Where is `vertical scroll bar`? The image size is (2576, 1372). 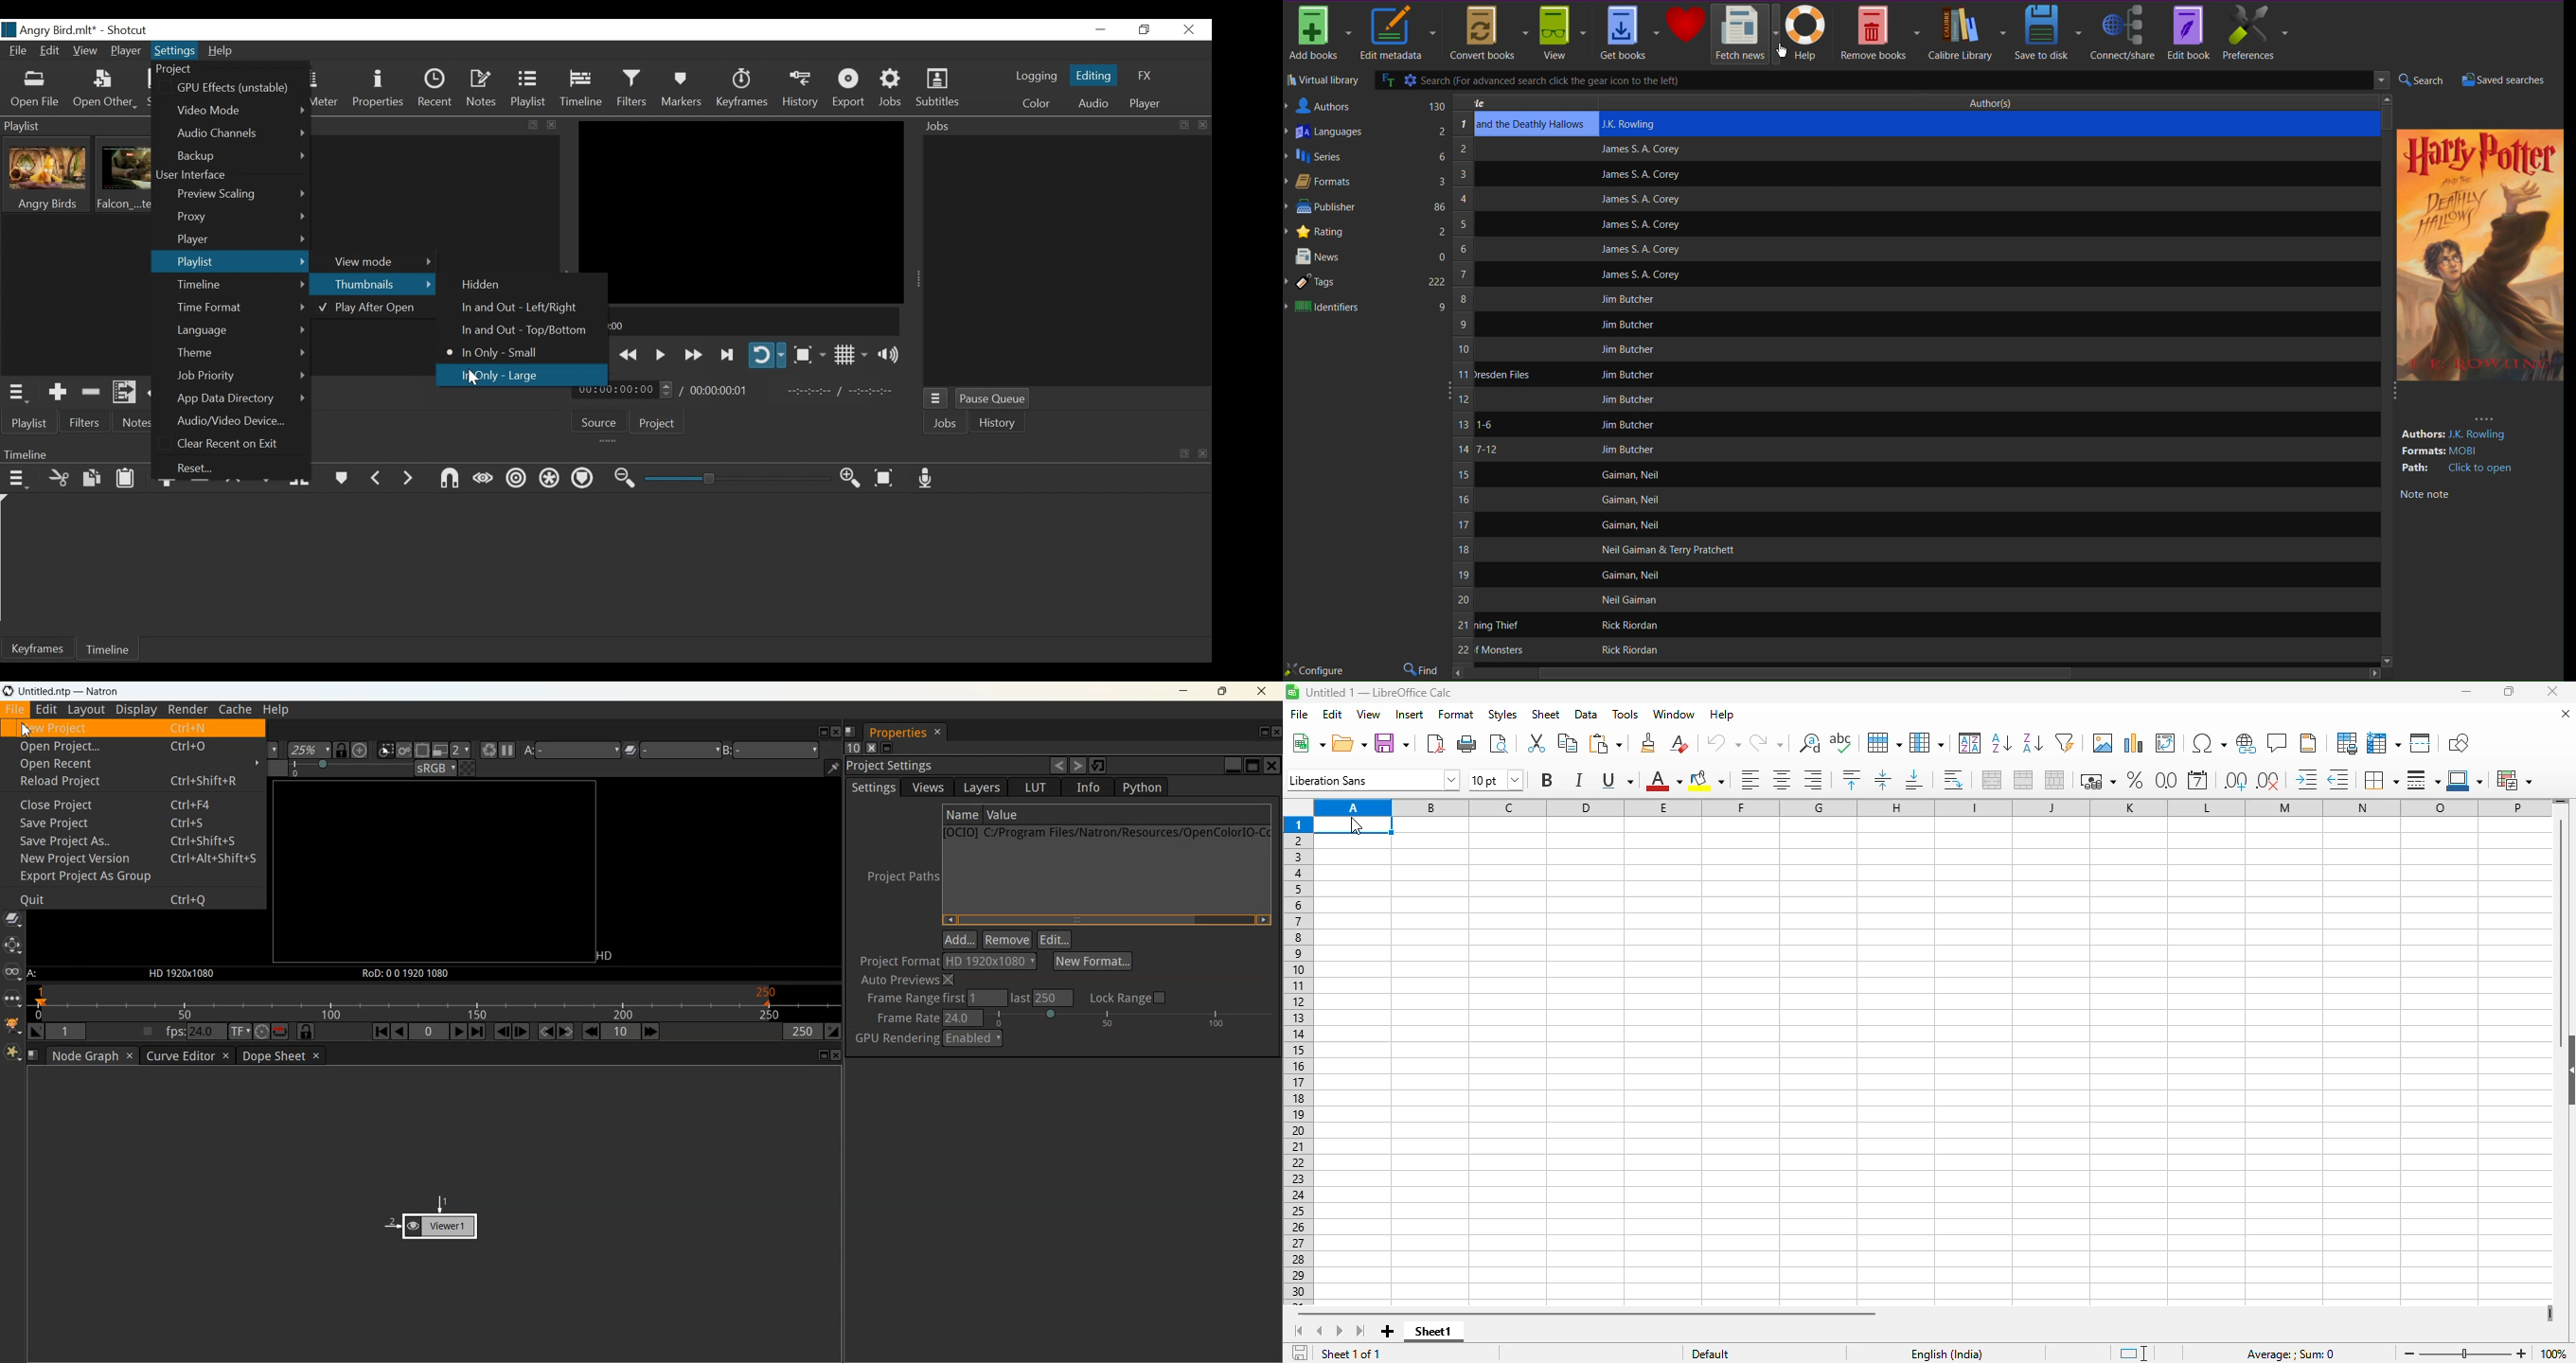
vertical scroll bar is located at coordinates (2562, 924).